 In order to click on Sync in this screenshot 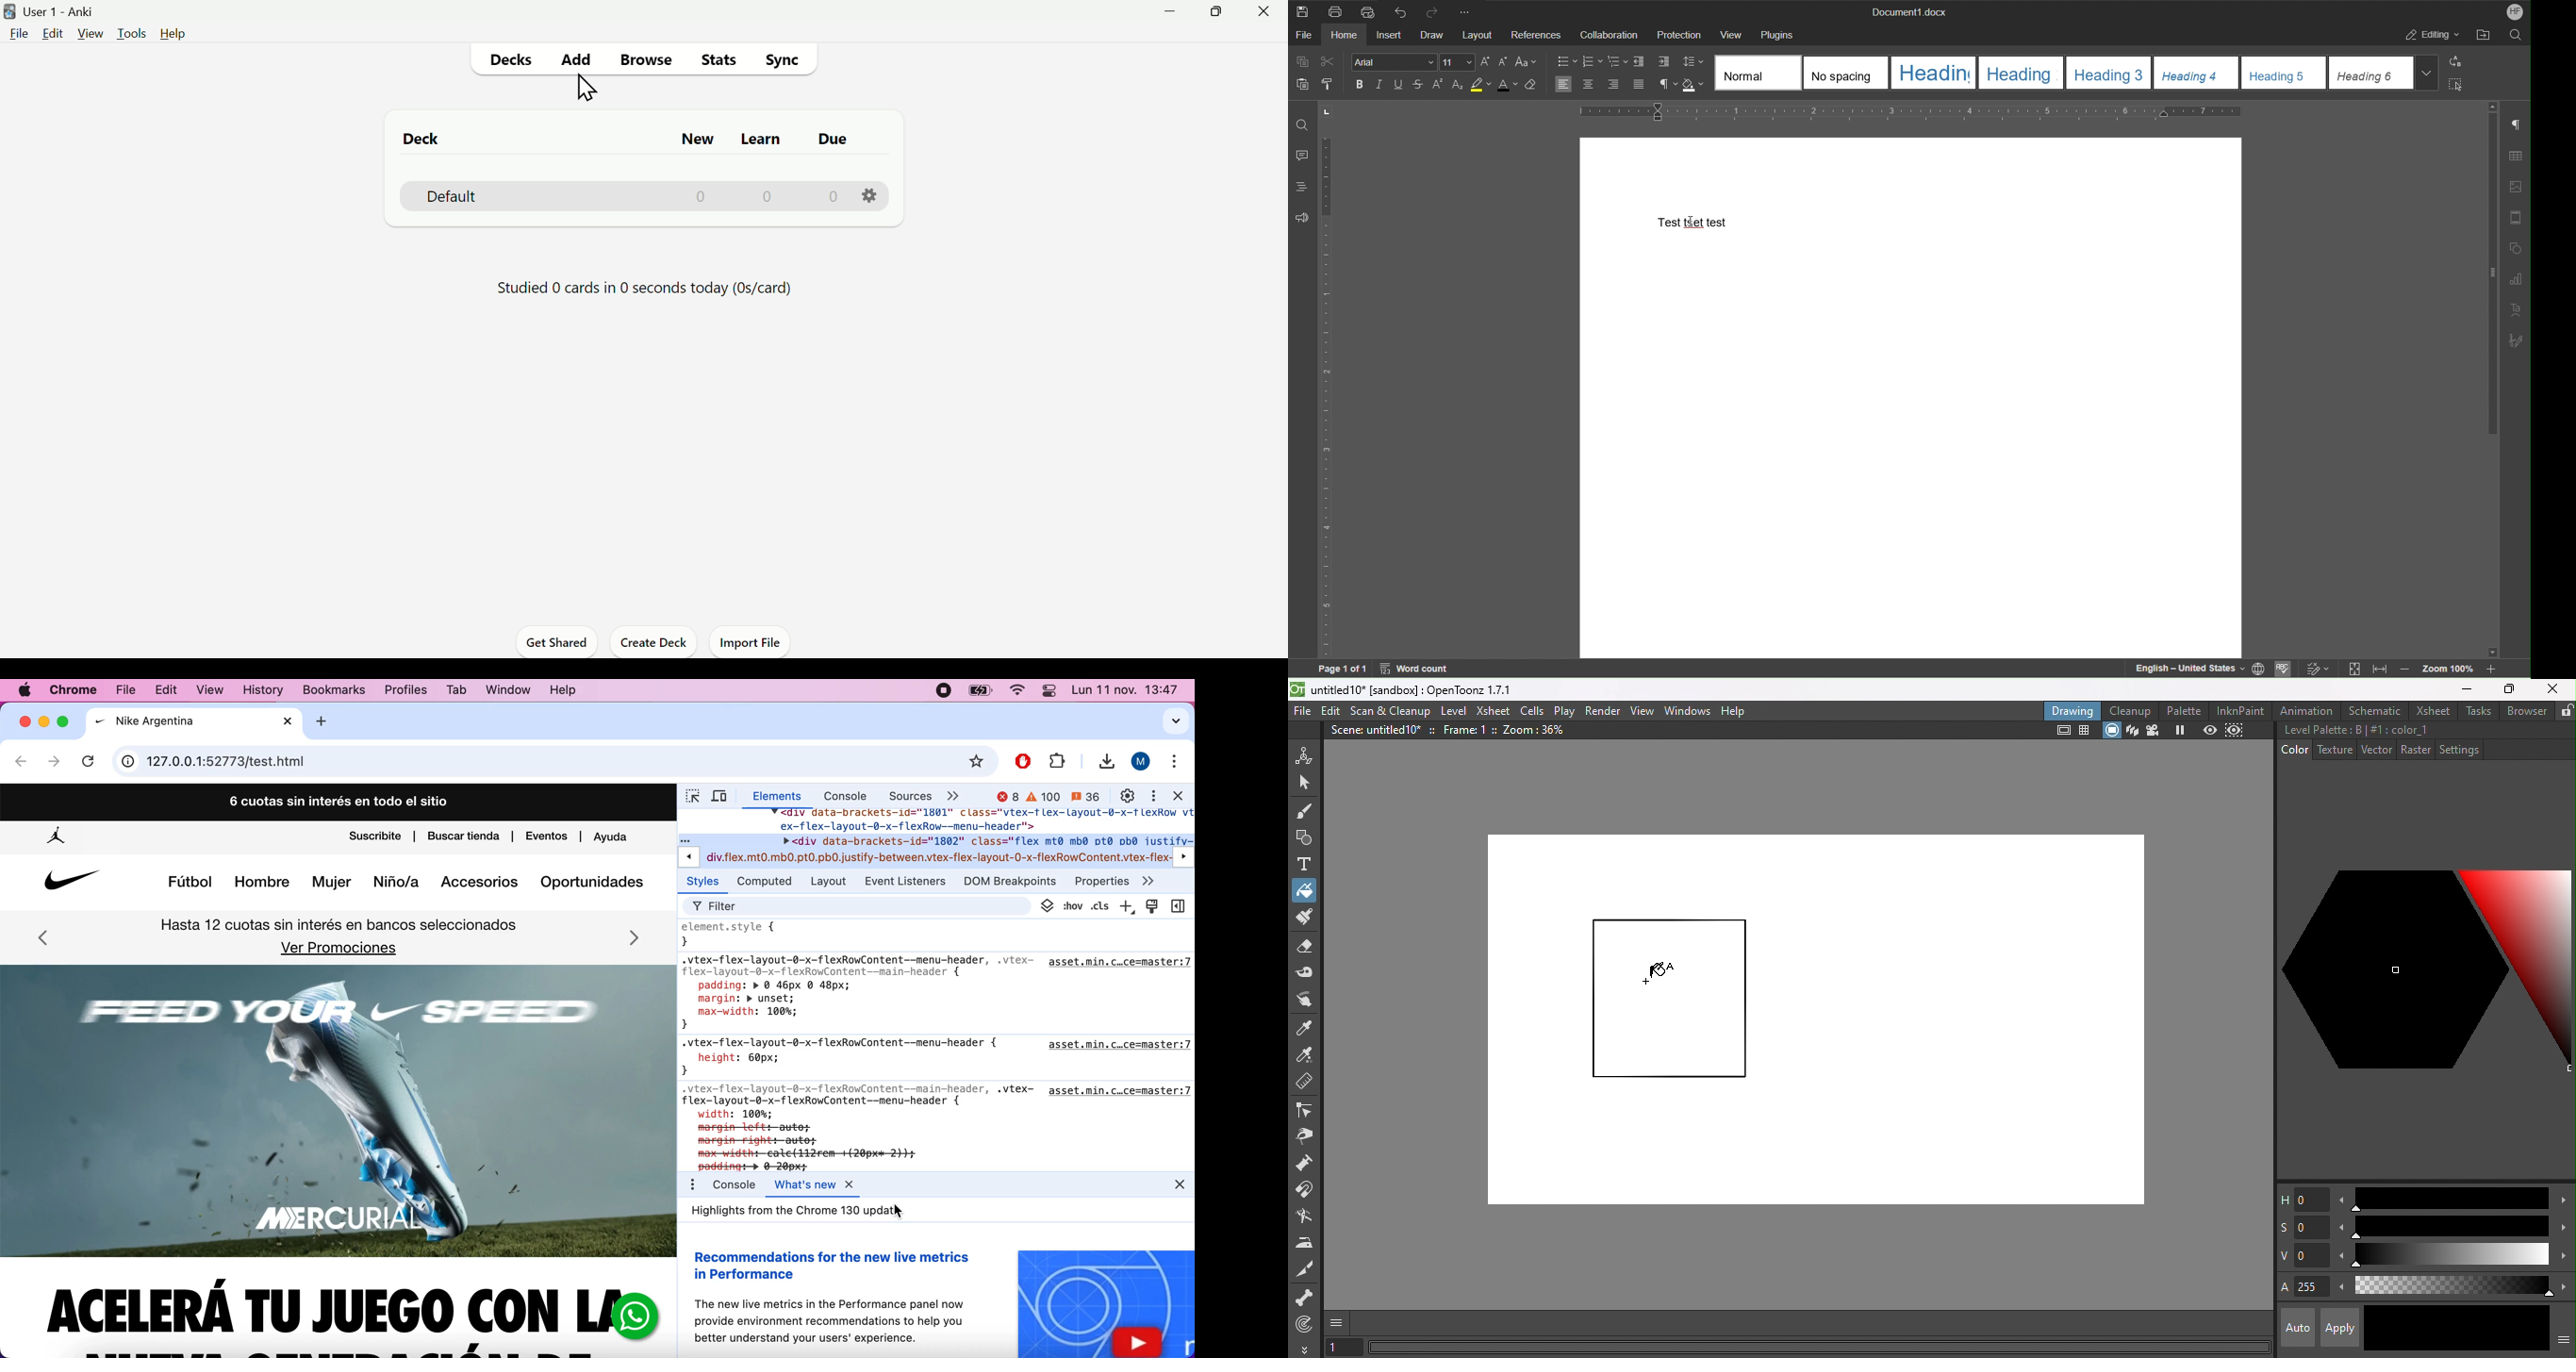, I will do `click(784, 62)`.